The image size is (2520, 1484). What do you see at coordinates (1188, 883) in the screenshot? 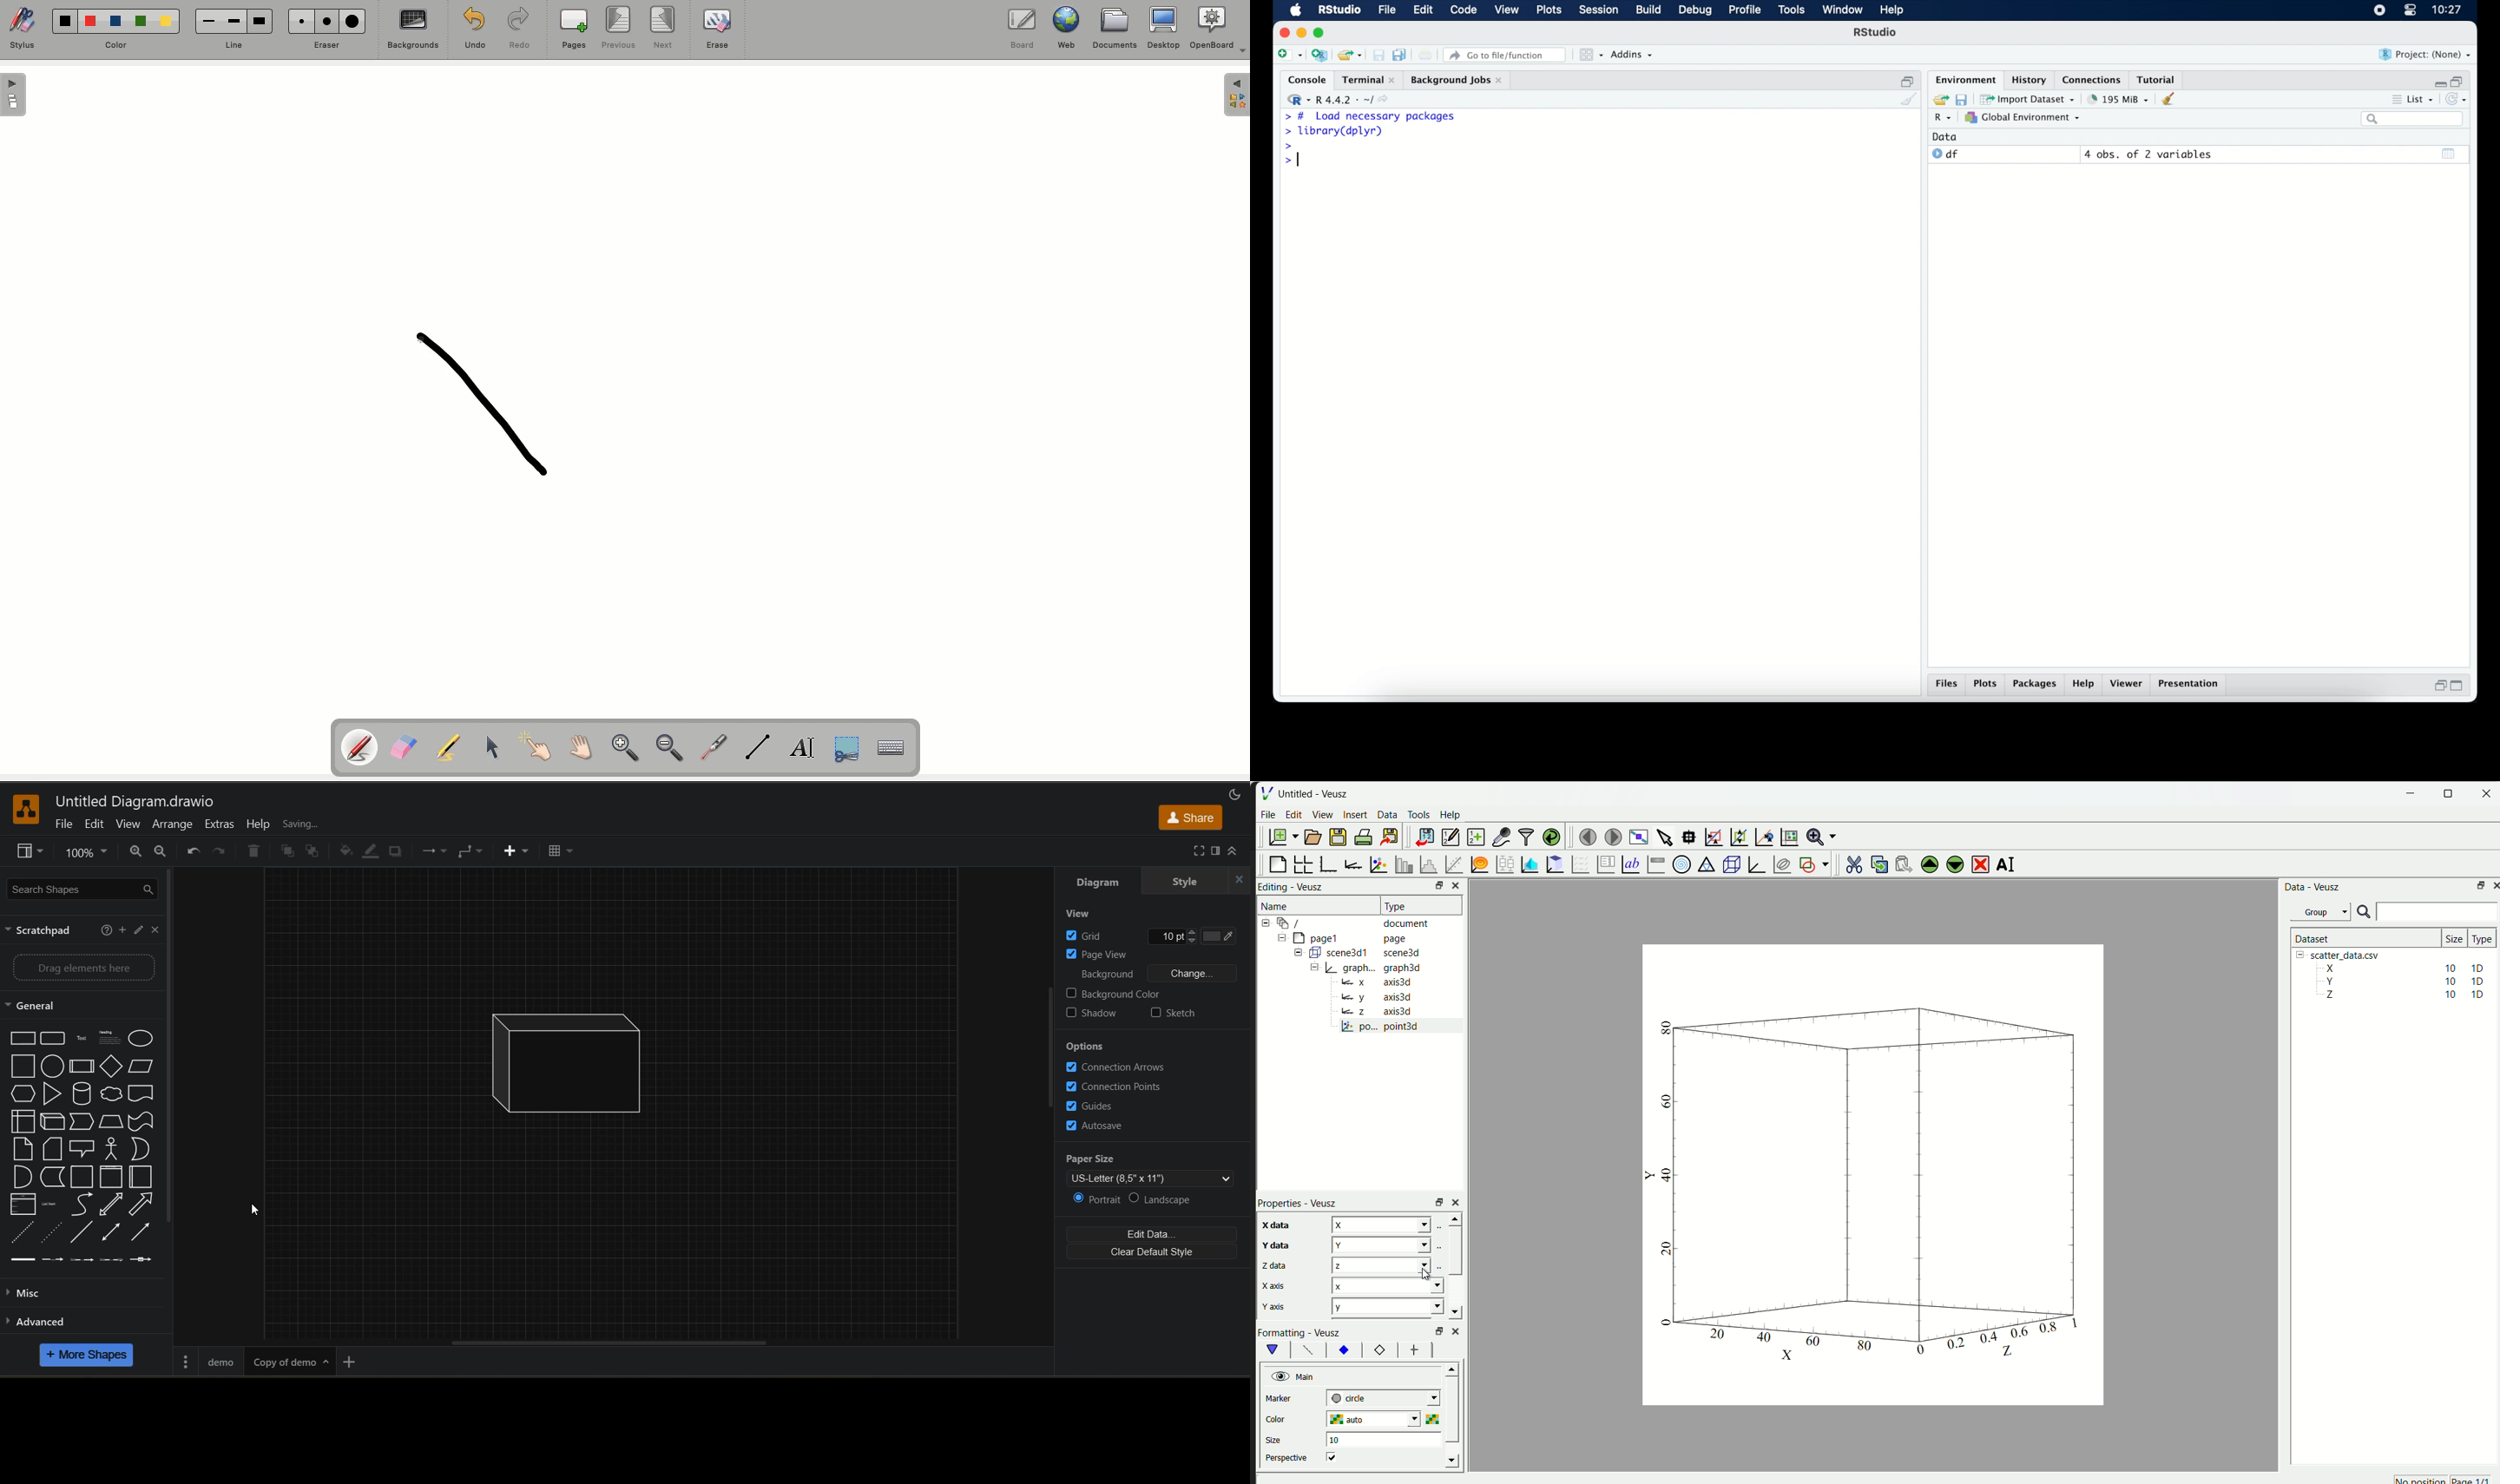
I see `style` at bounding box center [1188, 883].